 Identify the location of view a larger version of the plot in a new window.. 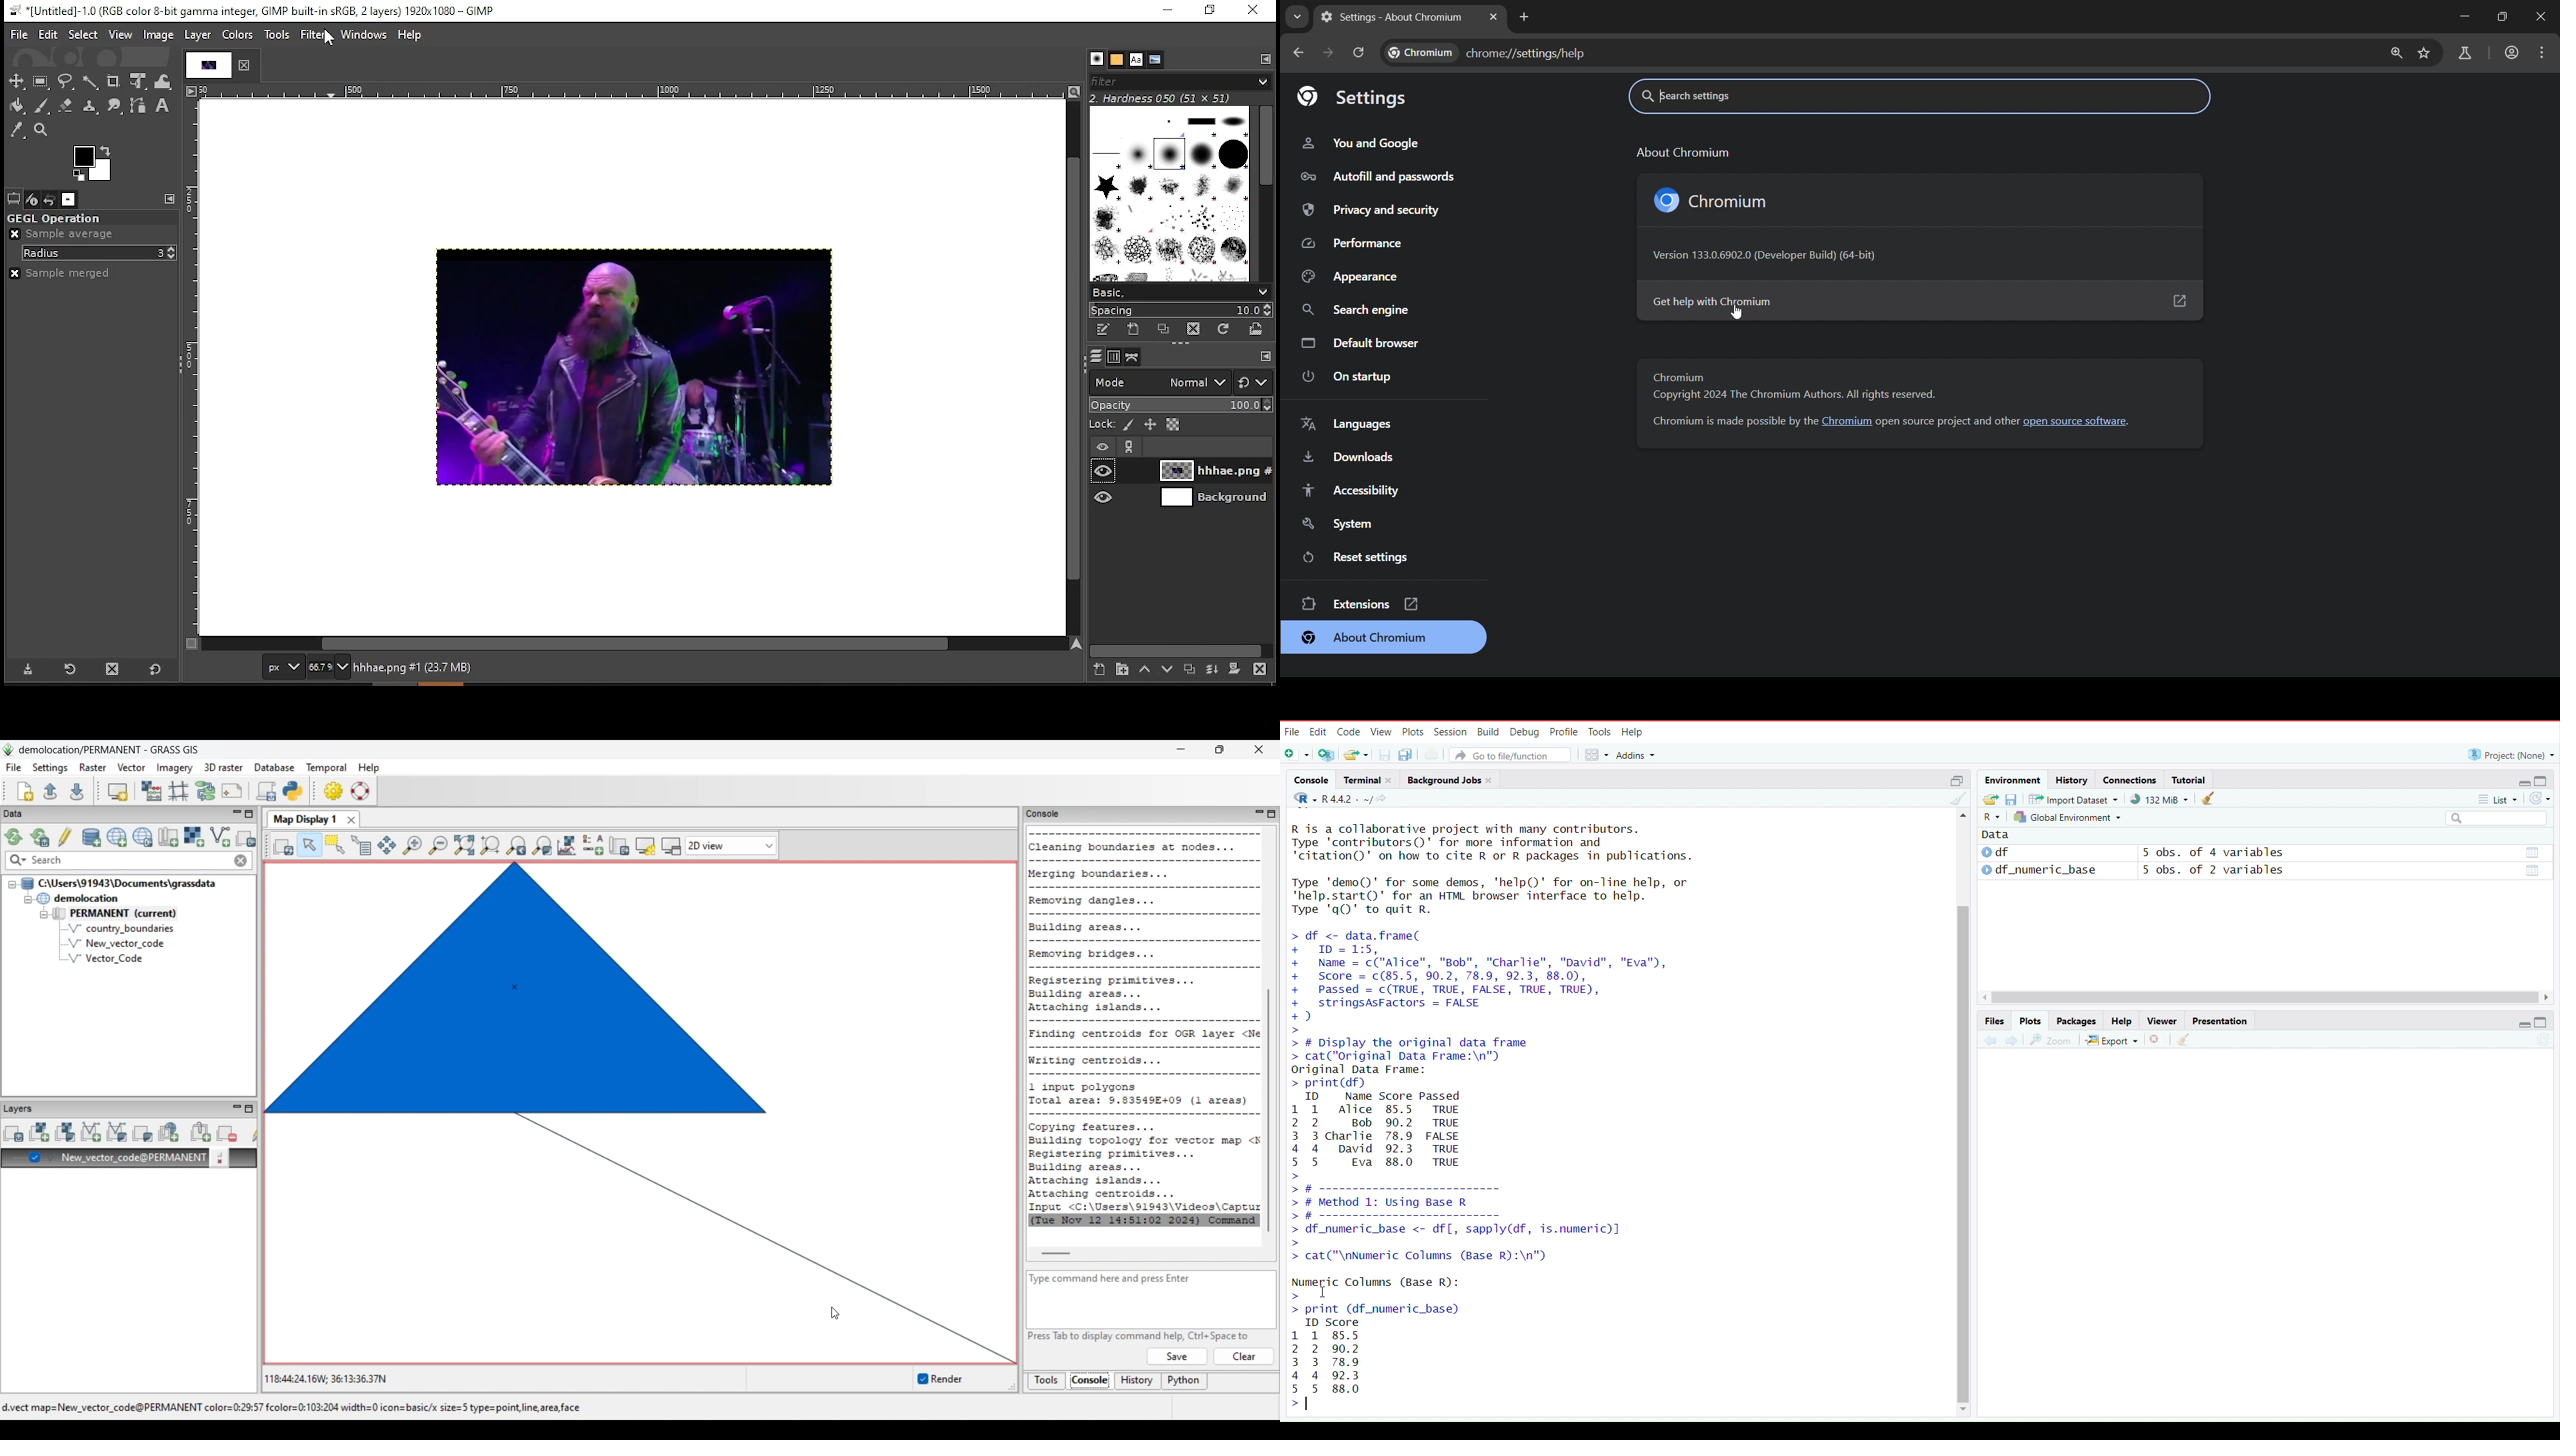
(2051, 1040).